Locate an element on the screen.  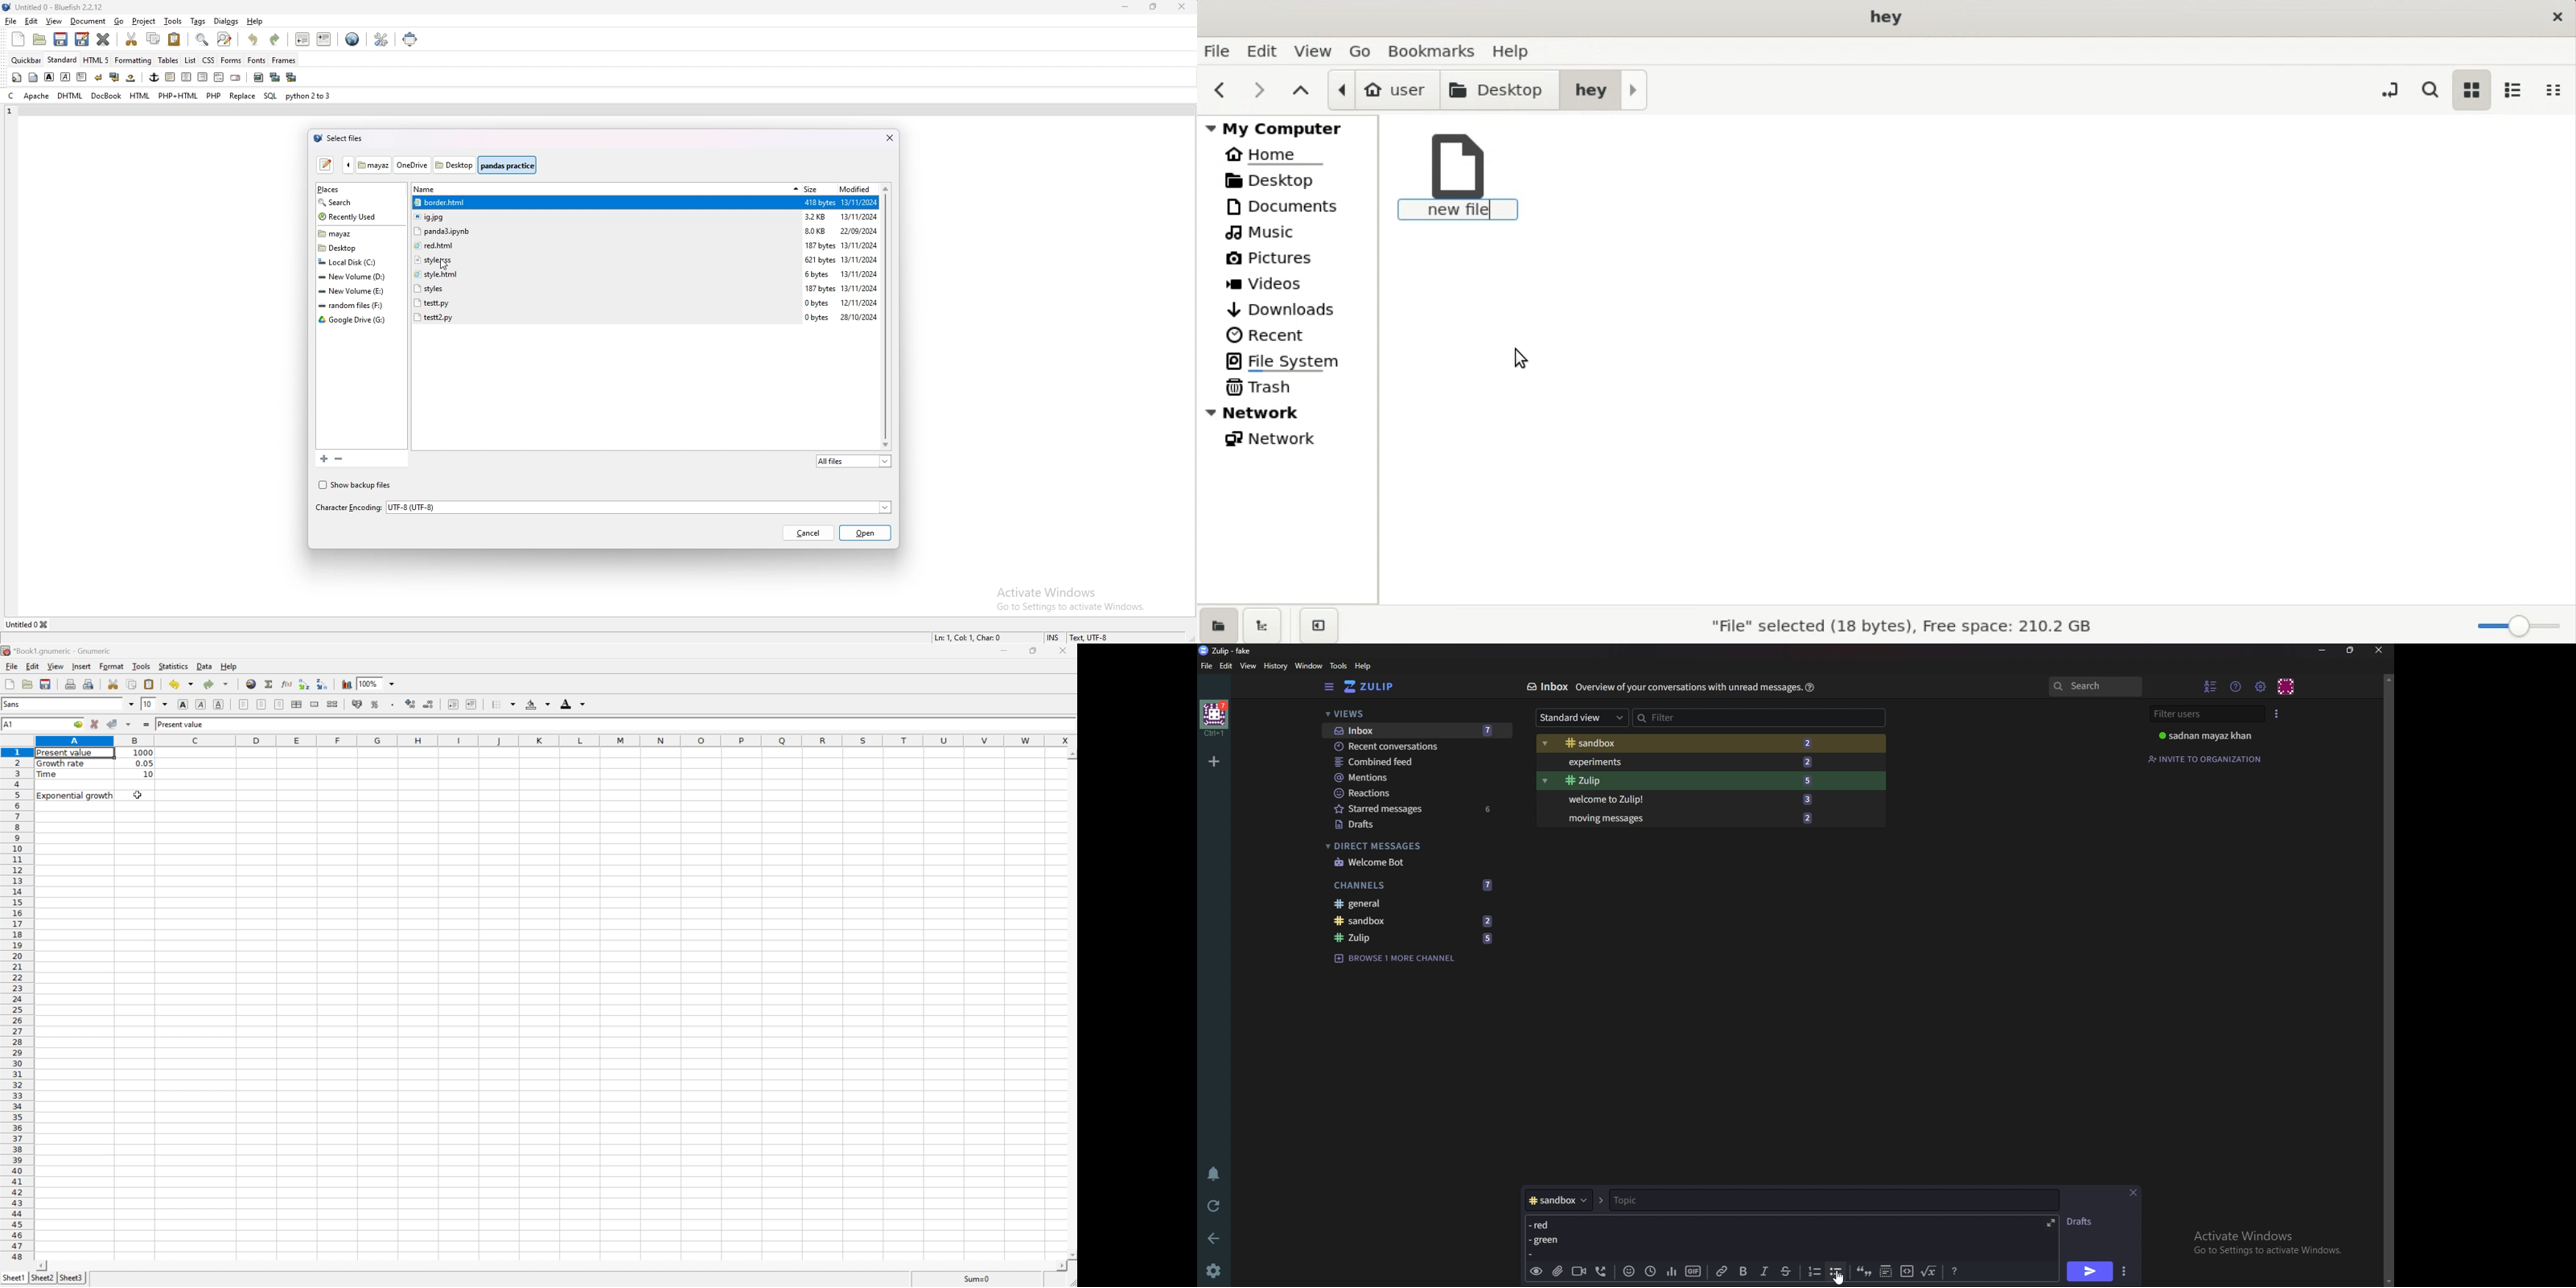
Create a new workbook is located at coordinates (10, 684).